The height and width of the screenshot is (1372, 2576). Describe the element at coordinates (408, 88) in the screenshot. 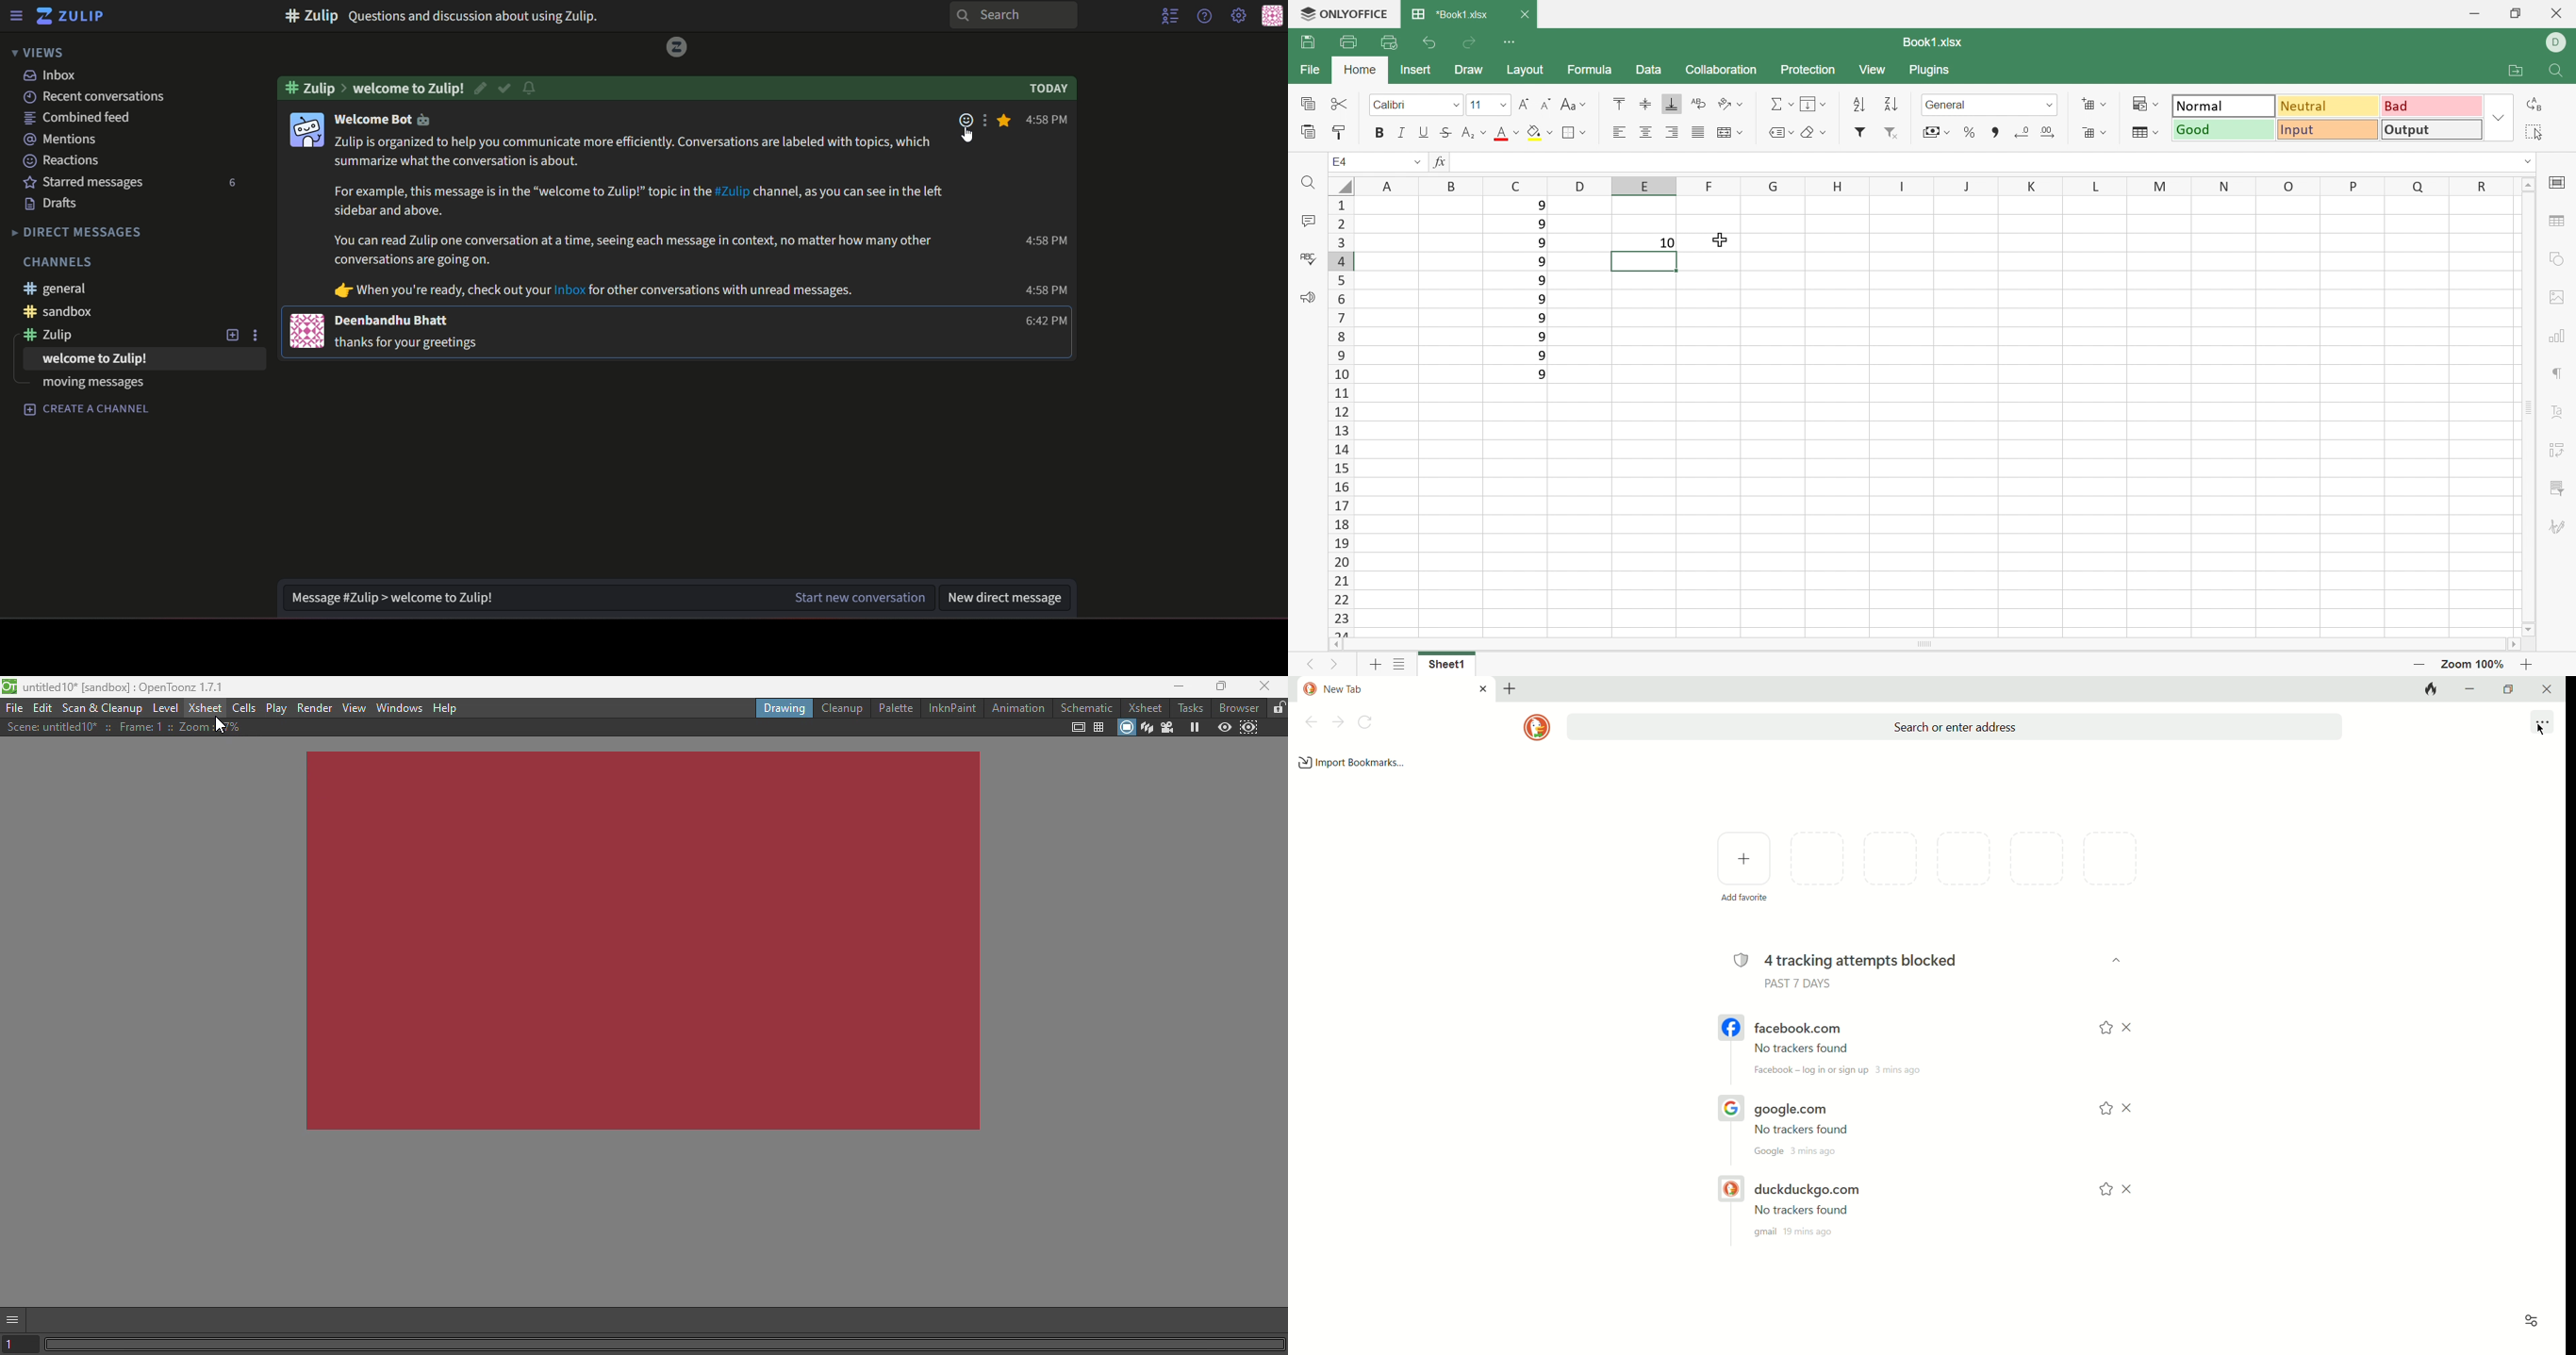

I see `welcome to Zulip!` at that location.